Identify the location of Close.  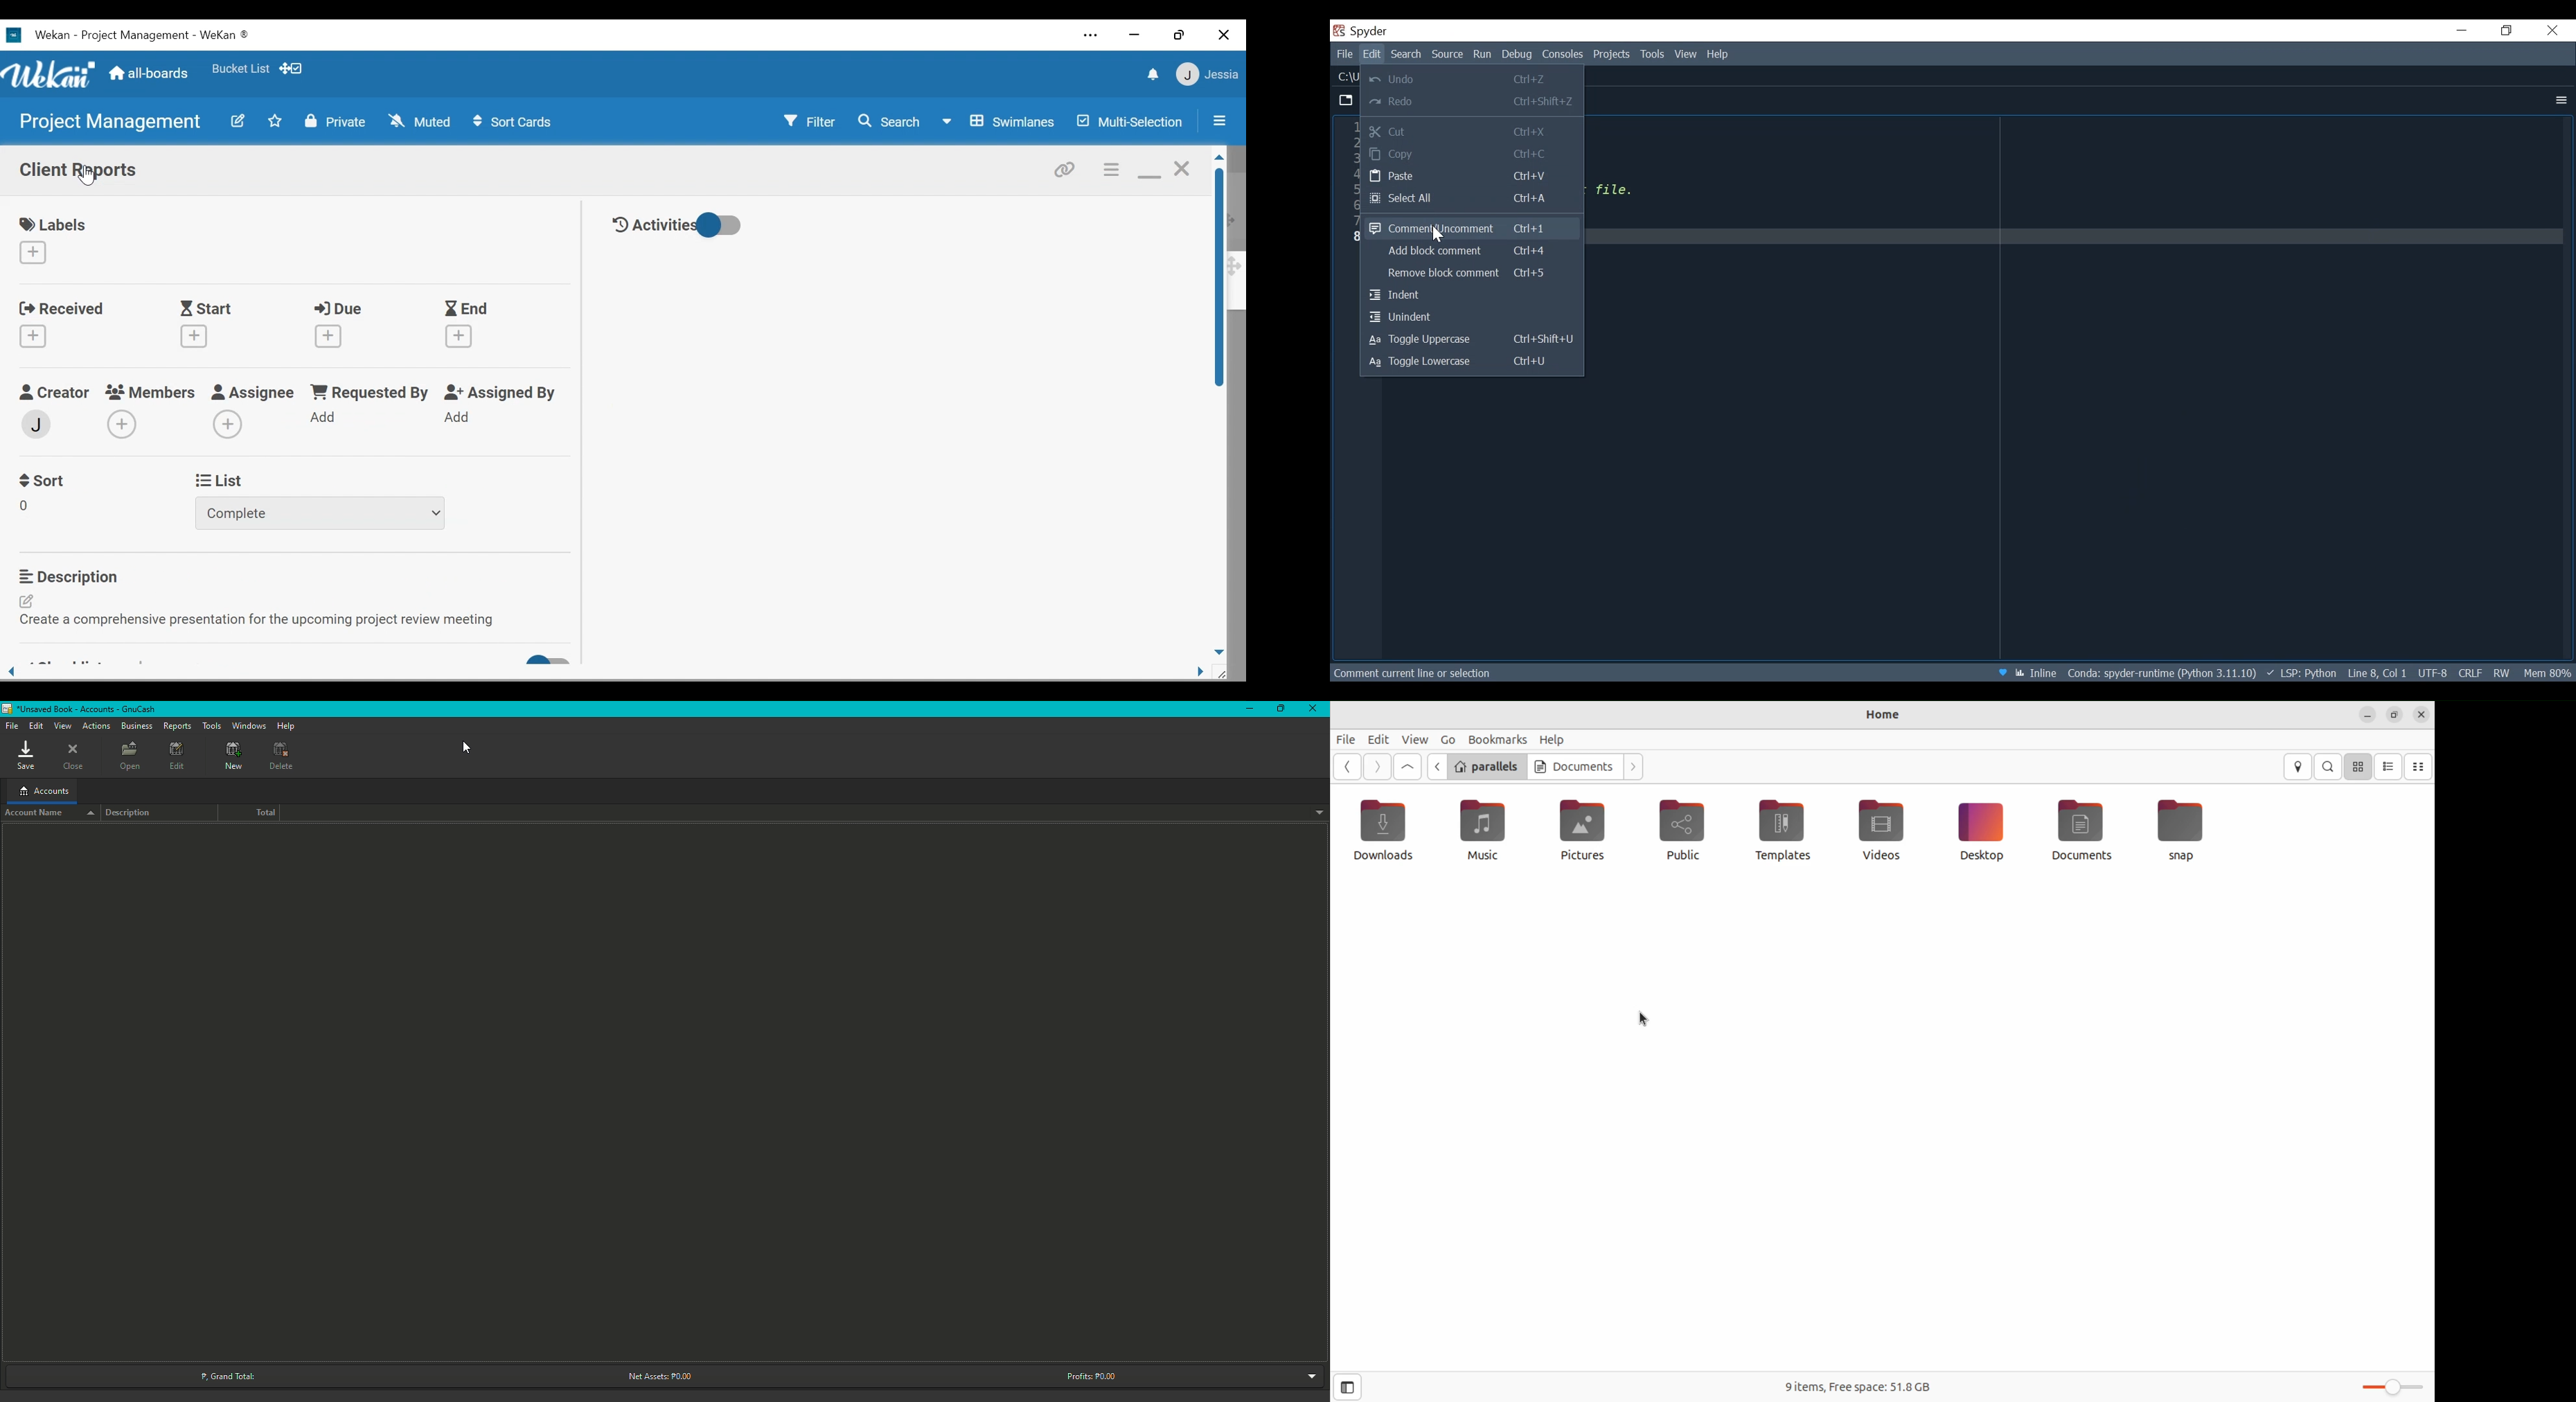
(2552, 31).